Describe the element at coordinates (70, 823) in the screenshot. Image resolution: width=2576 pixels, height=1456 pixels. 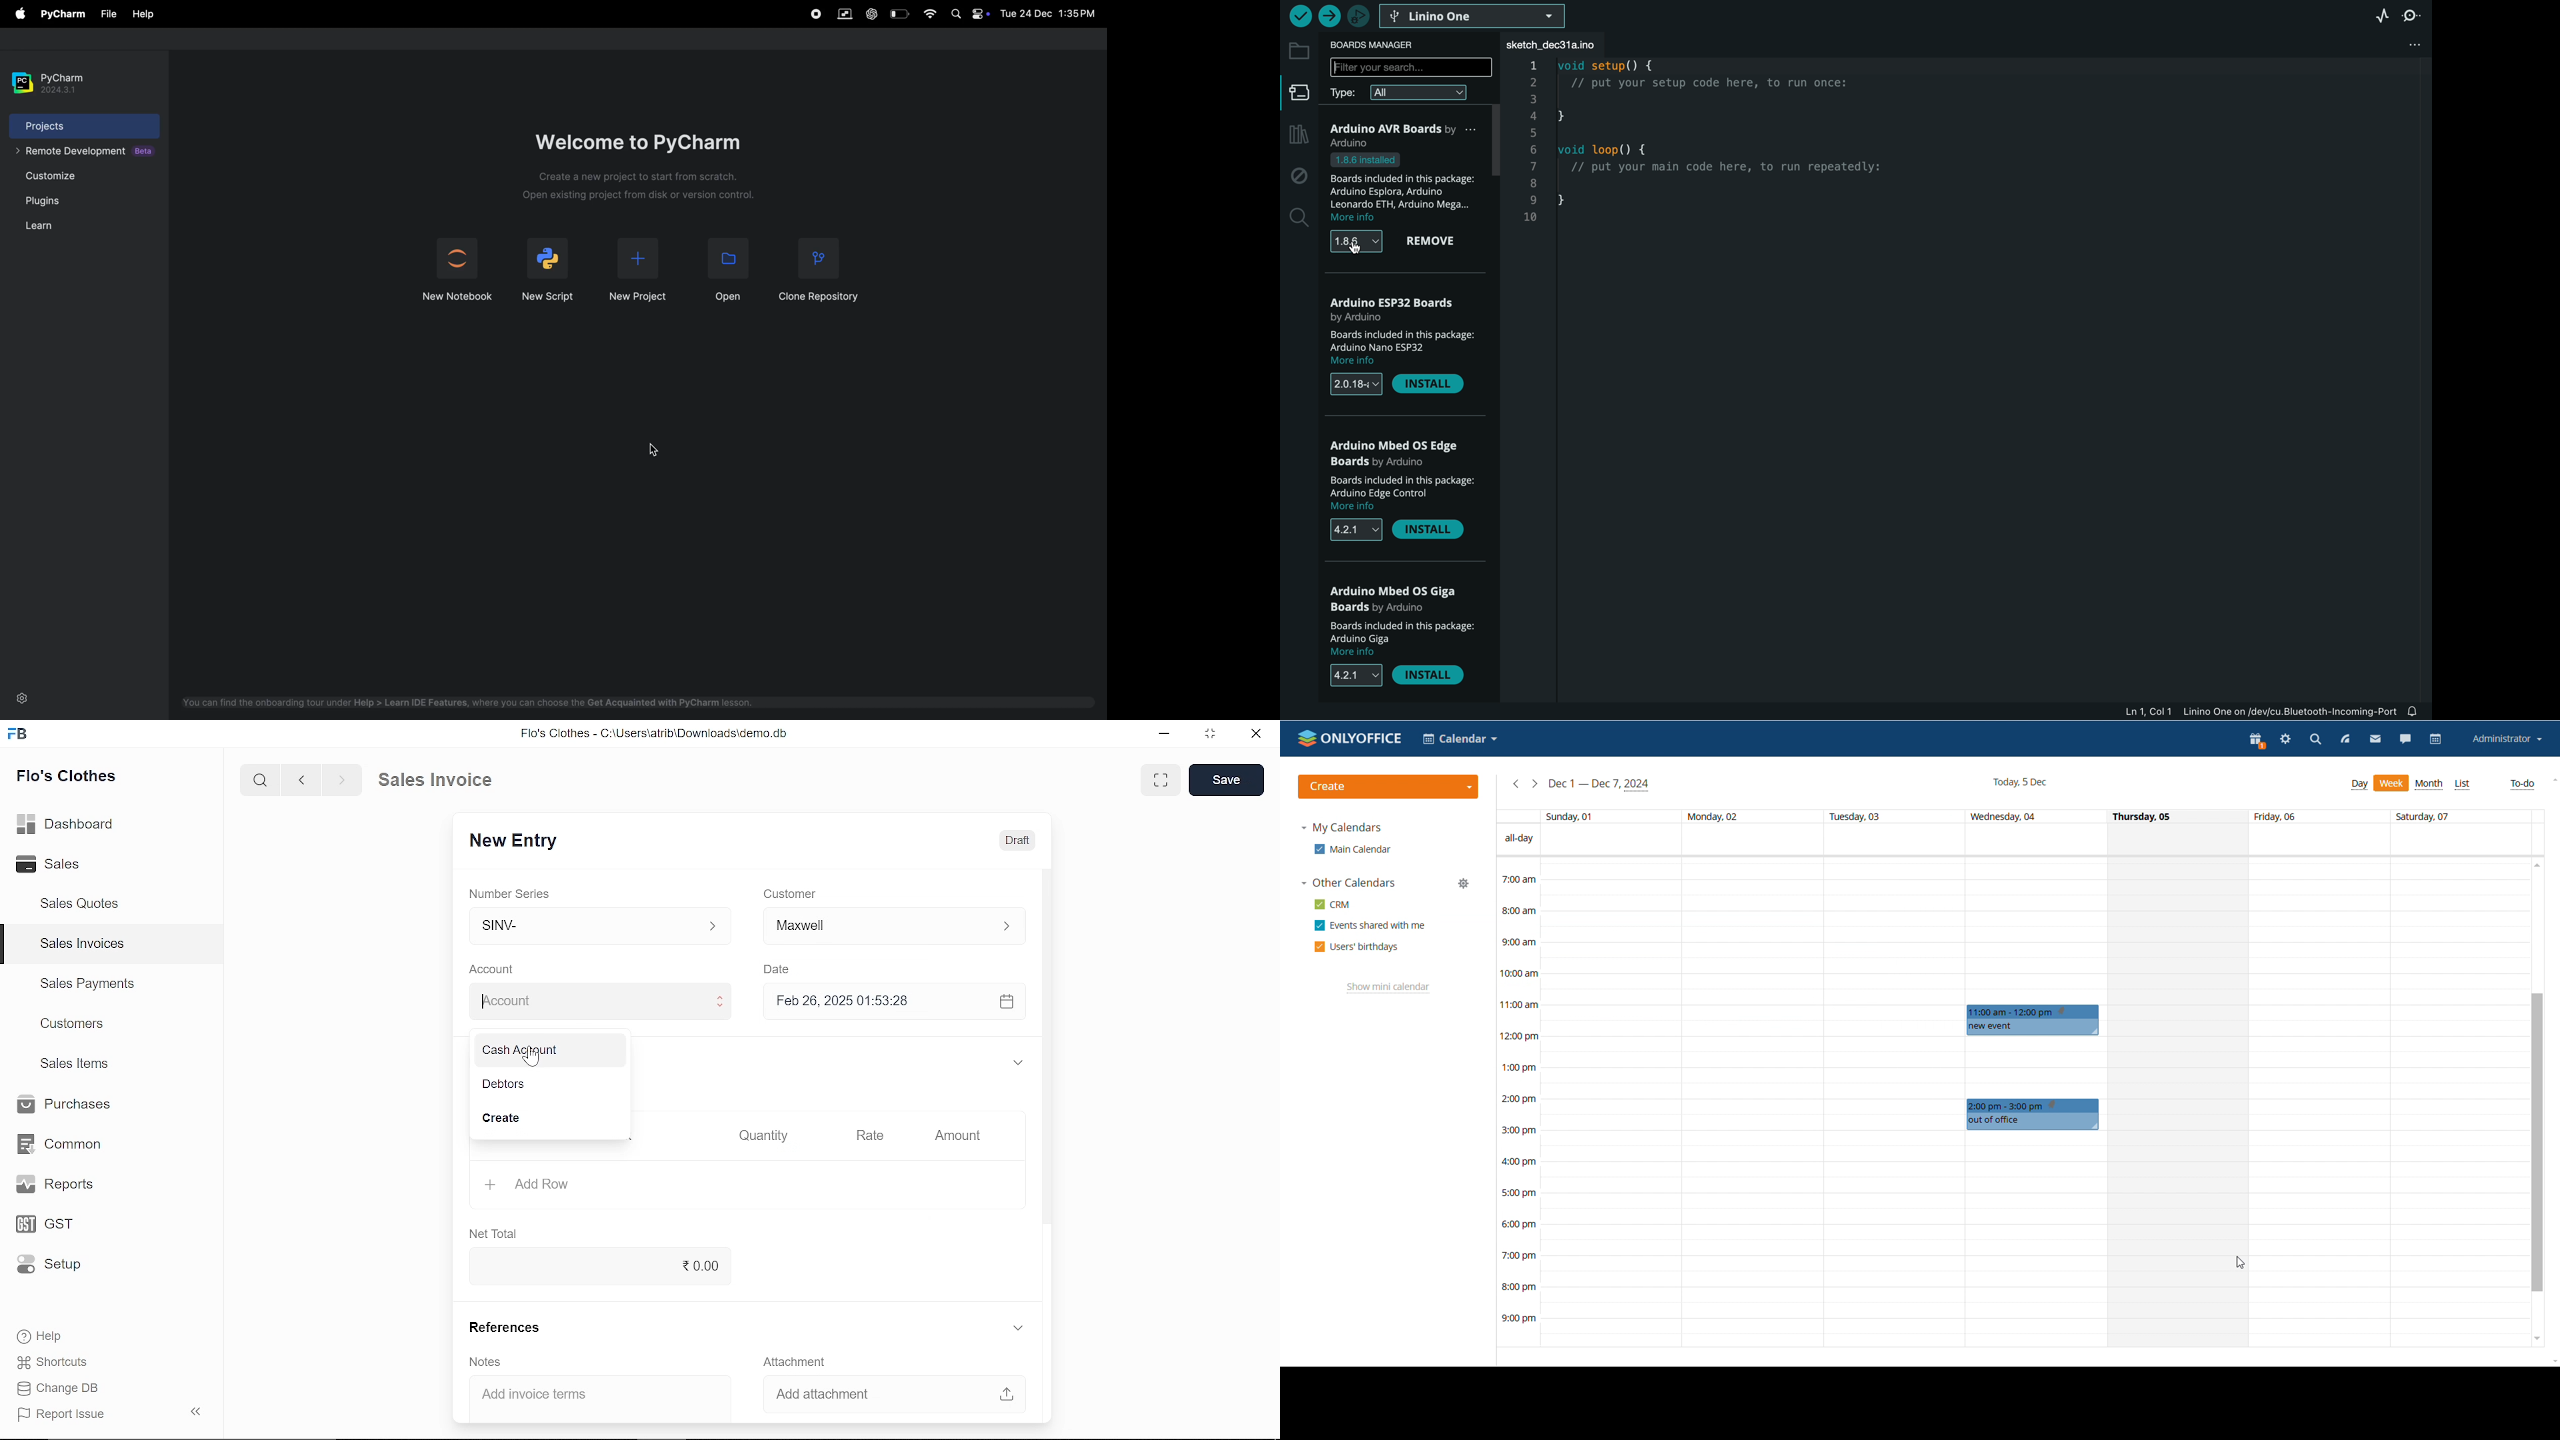
I see `Dashboard` at that location.